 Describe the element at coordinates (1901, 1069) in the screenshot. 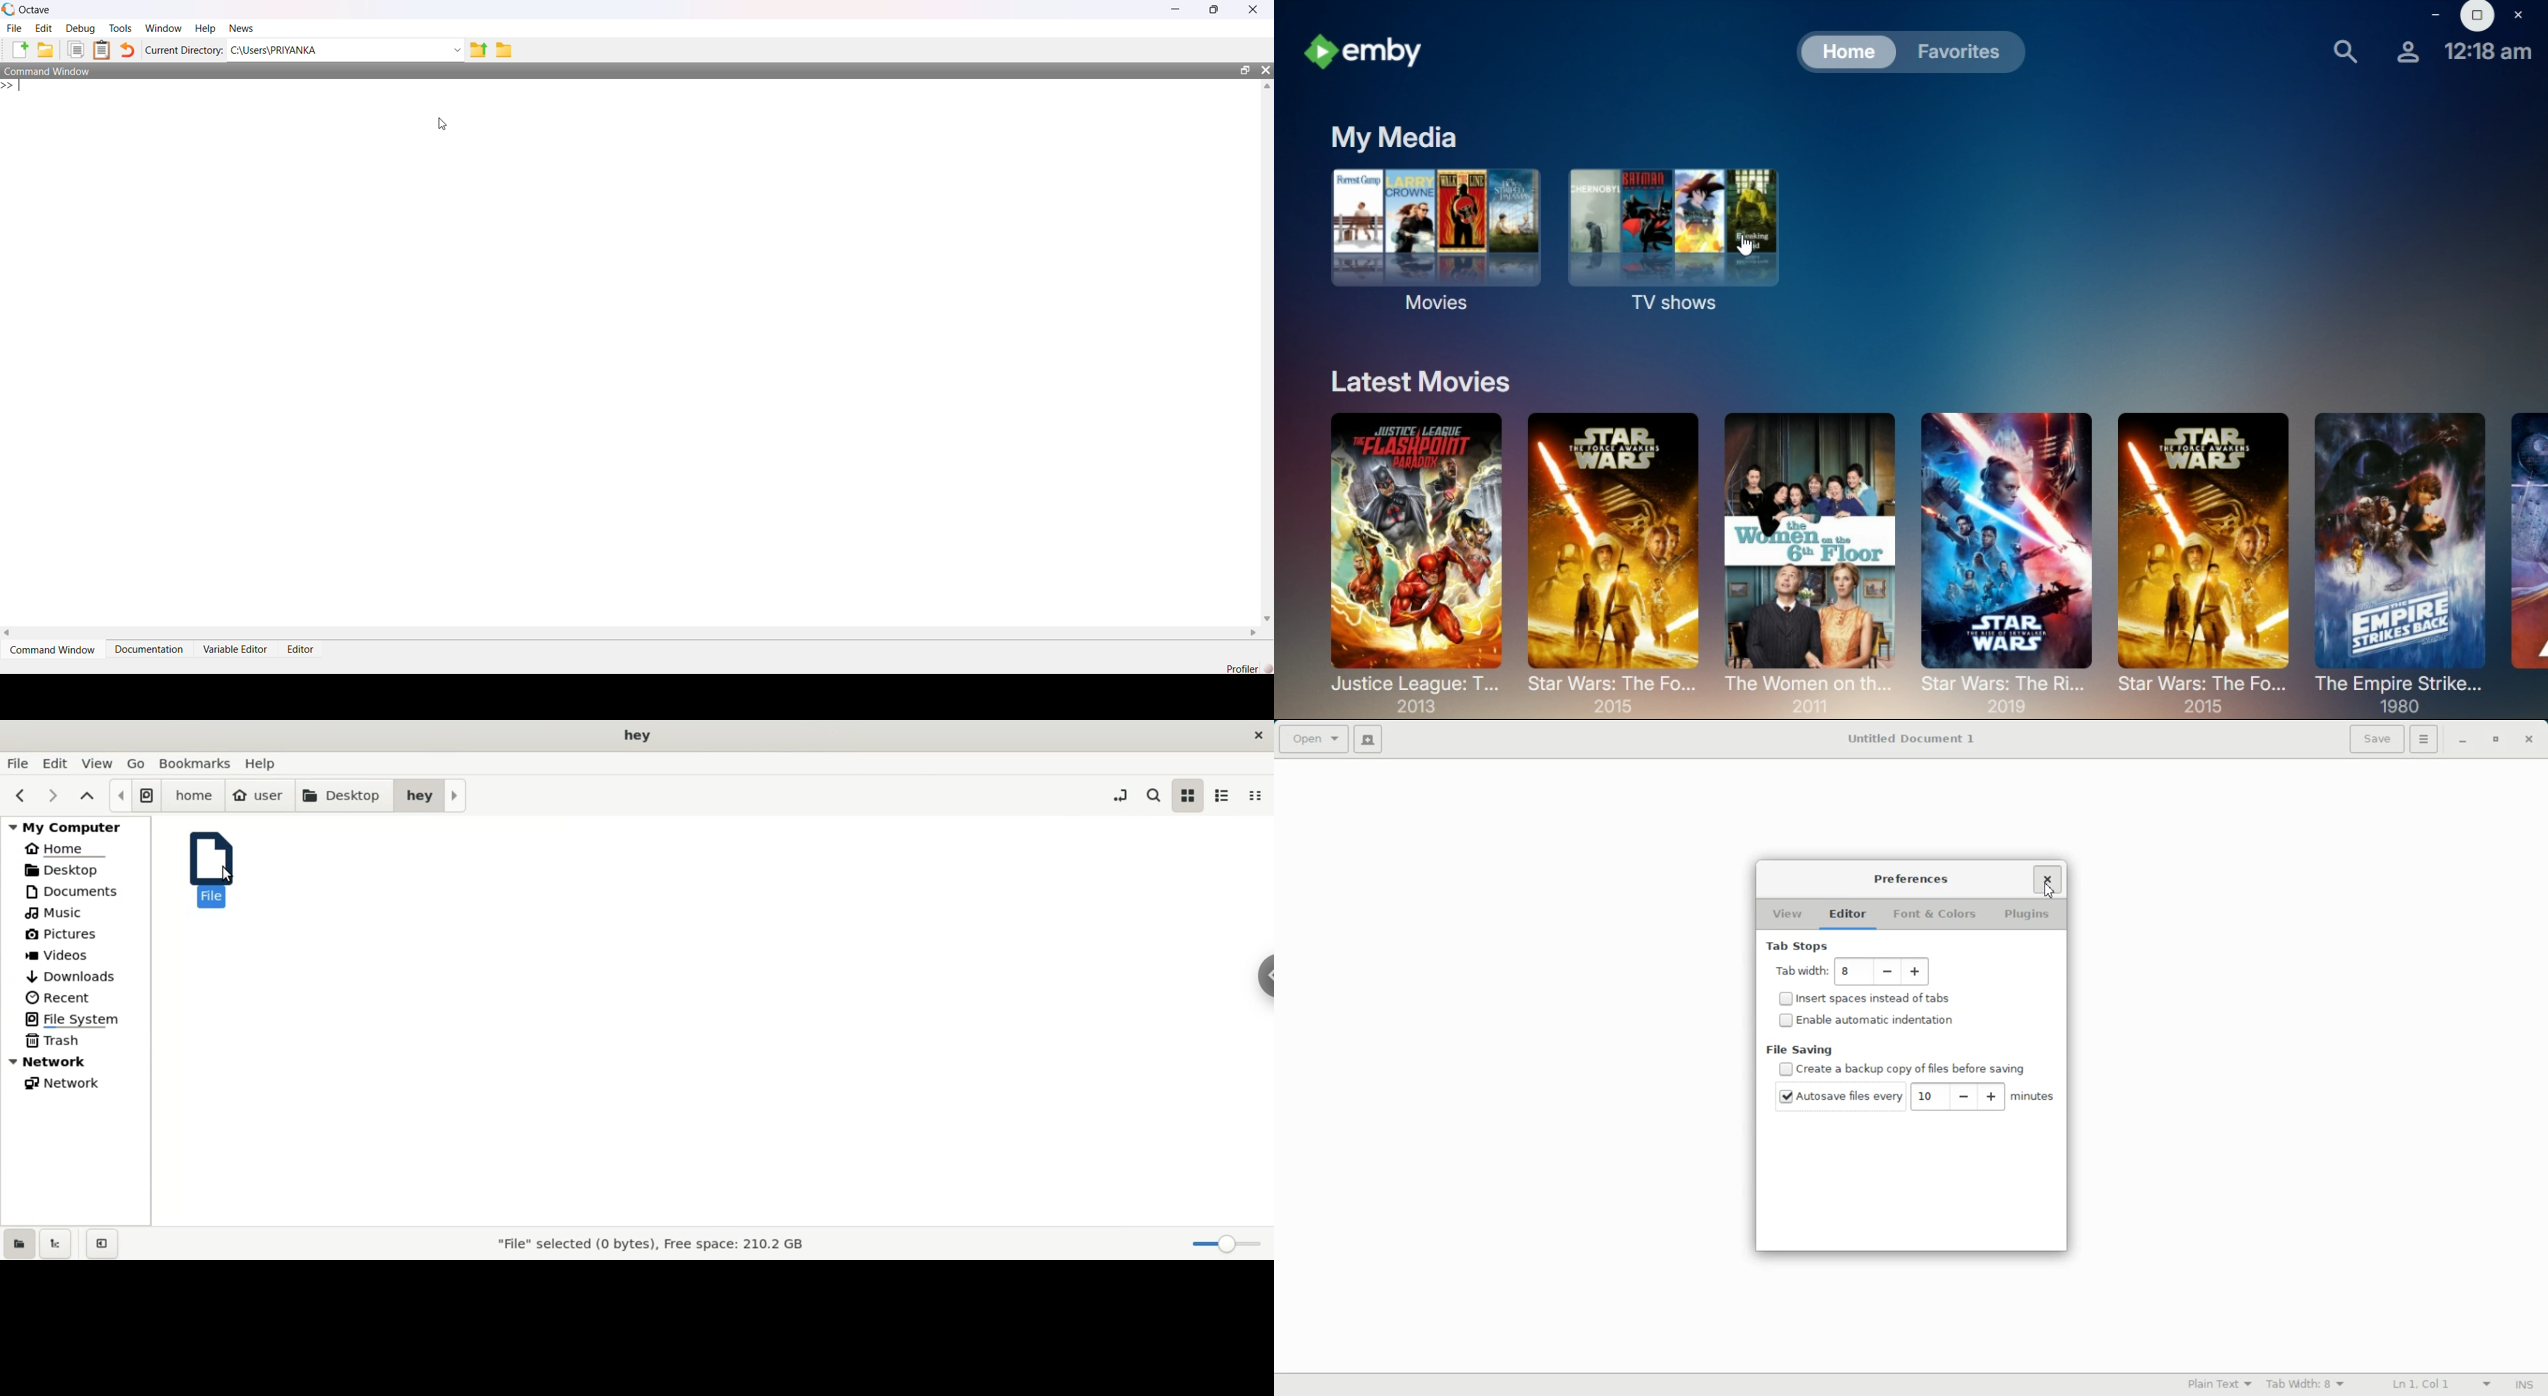

I see `(un)check Disable Create a backup copy of files before saving` at that location.